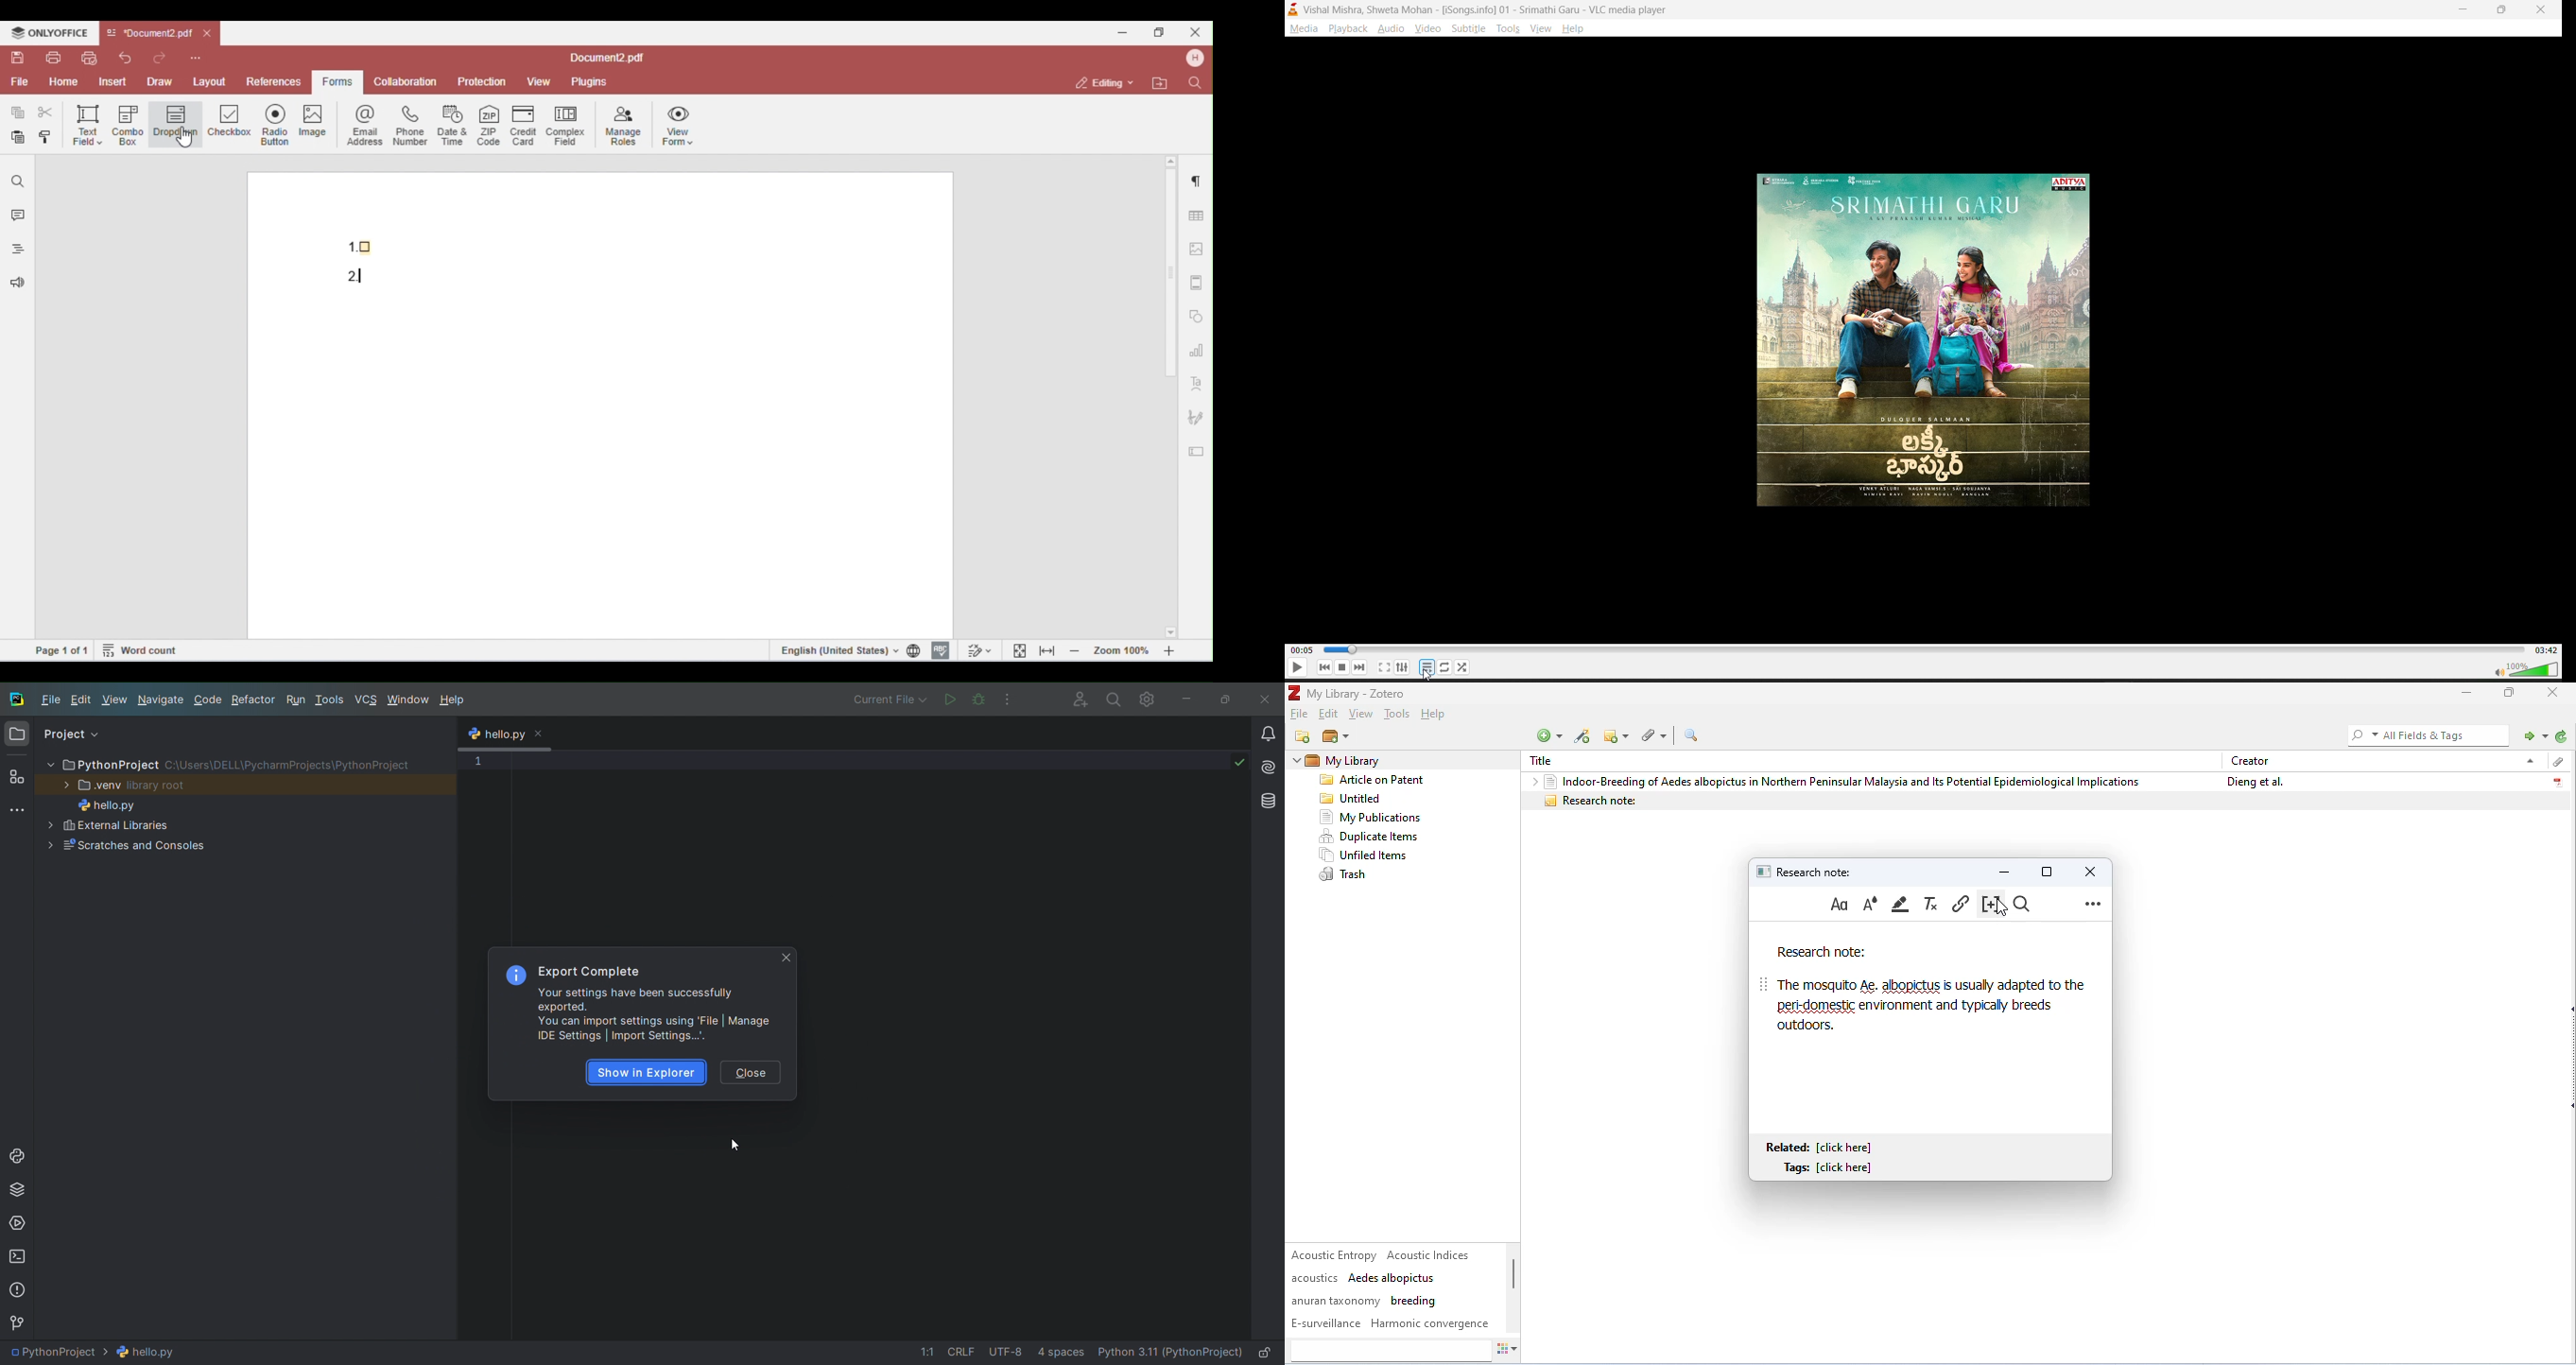 Image resolution: width=2576 pixels, height=1372 pixels. What do you see at coordinates (1396, 716) in the screenshot?
I see `tools` at bounding box center [1396, 716].